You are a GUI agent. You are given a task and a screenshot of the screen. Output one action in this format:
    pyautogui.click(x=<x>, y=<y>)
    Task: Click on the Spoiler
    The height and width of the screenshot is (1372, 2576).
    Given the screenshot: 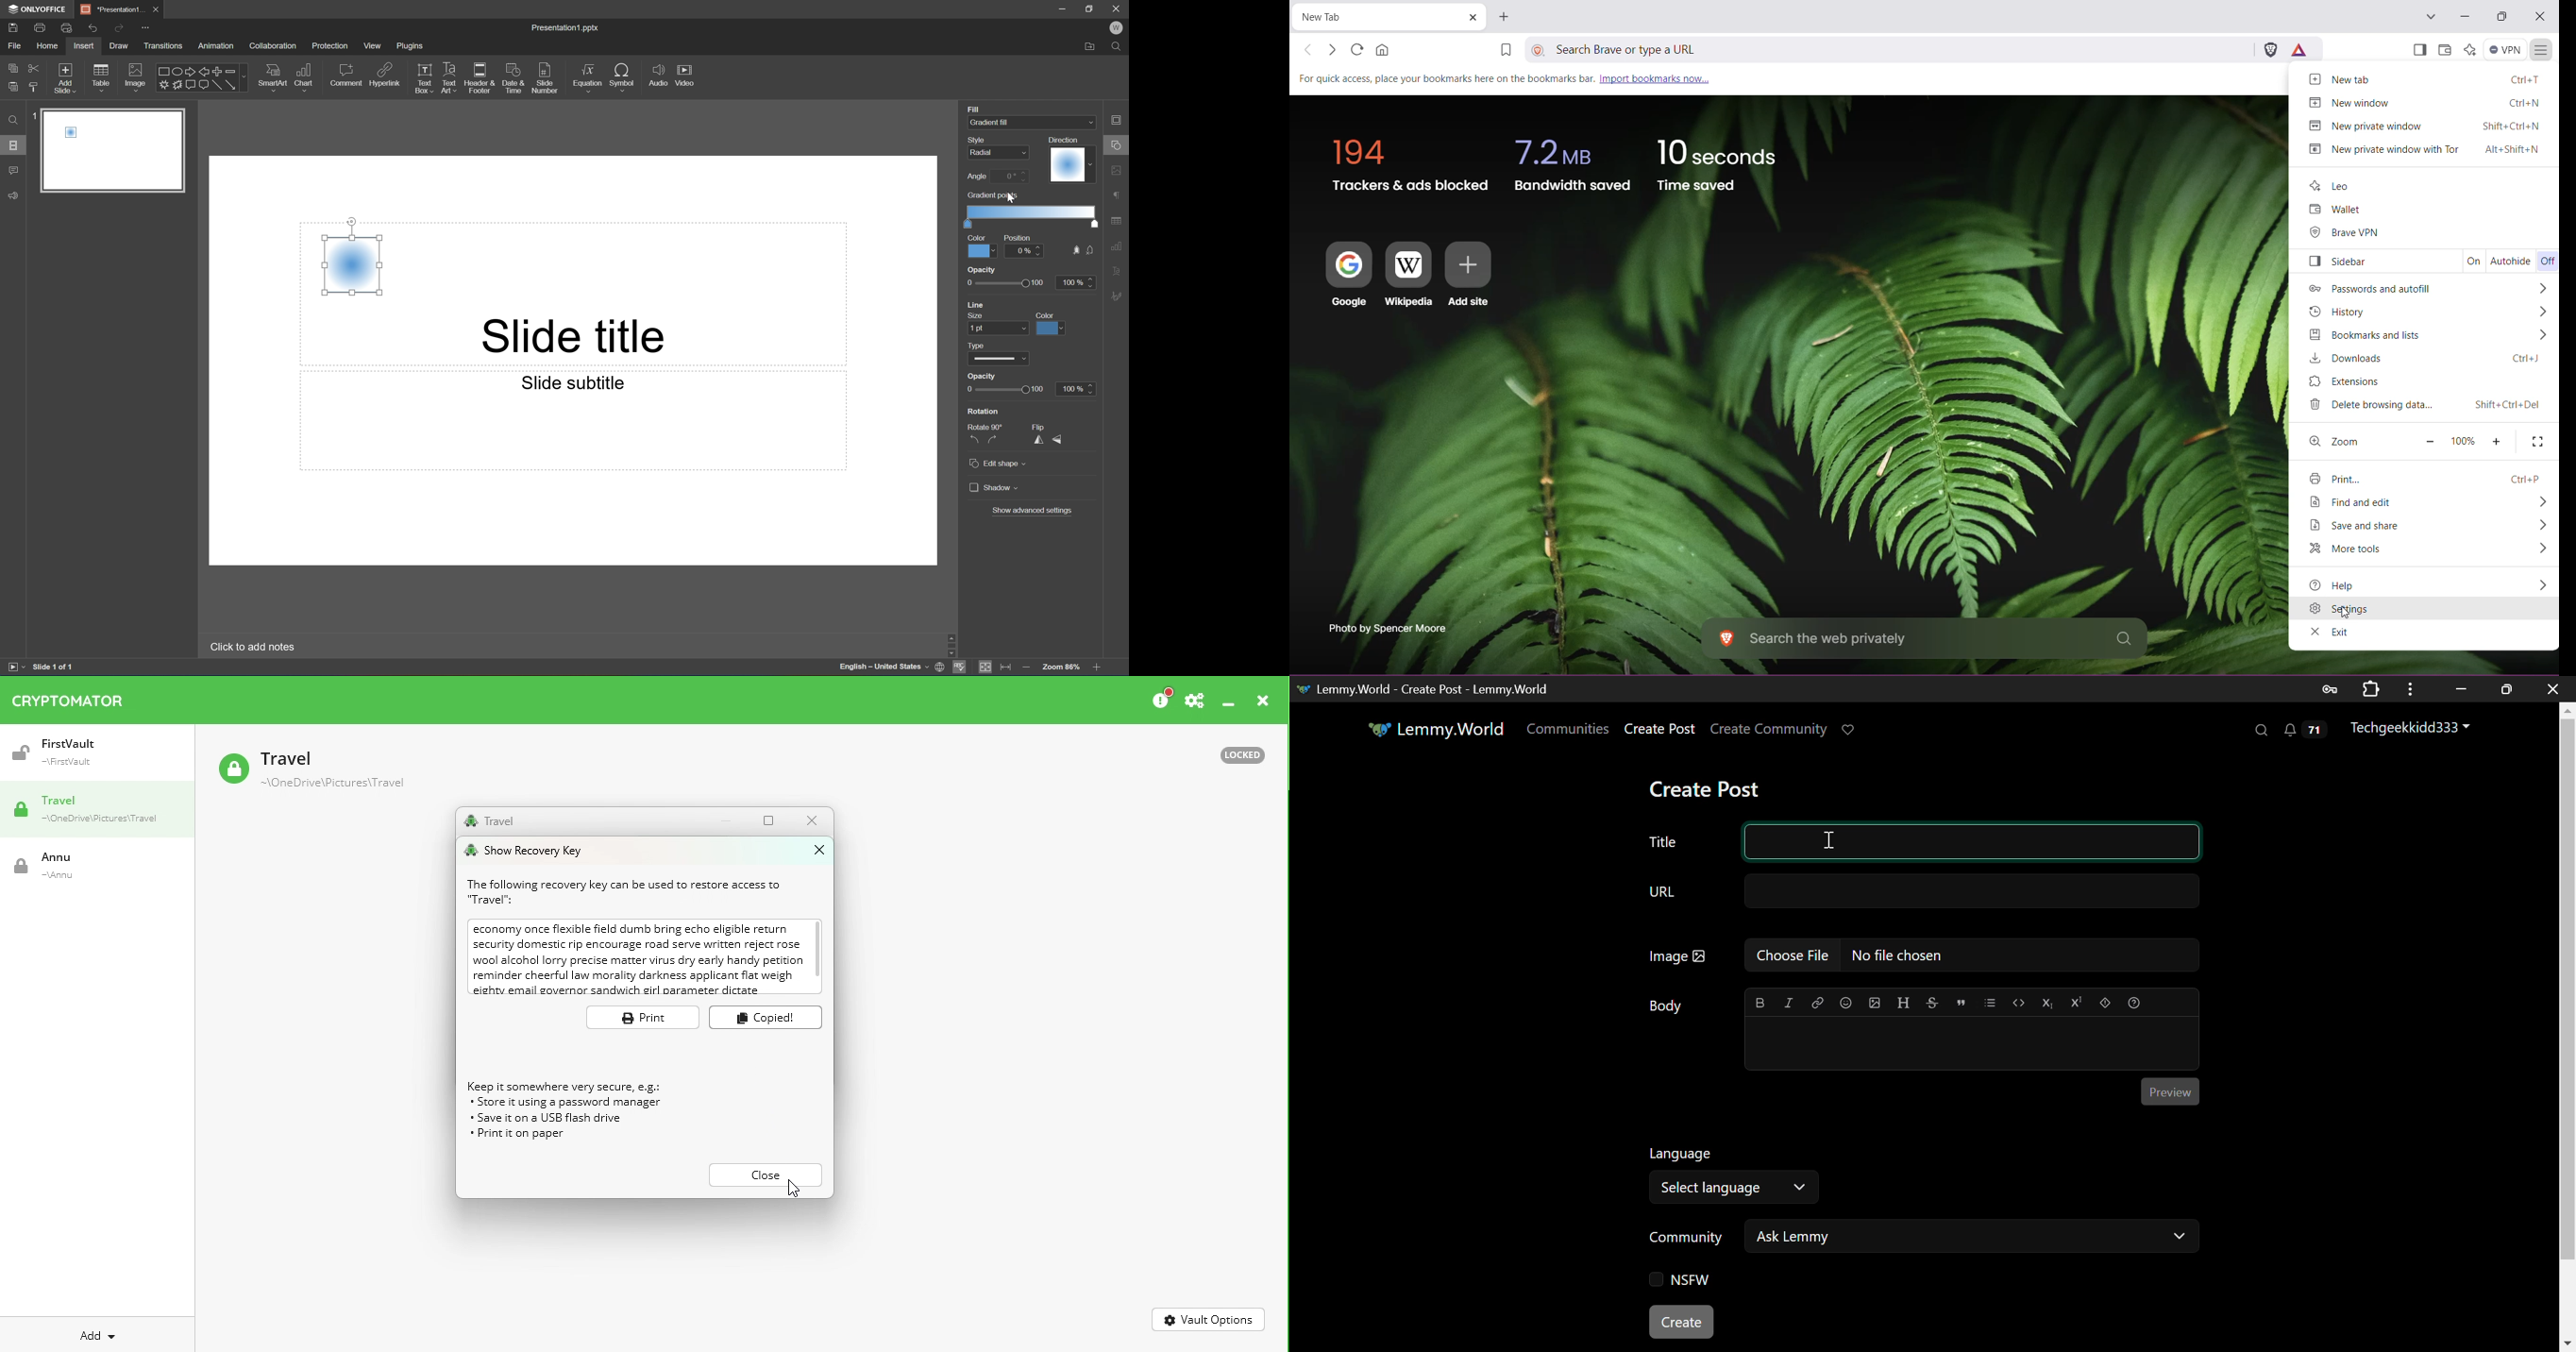 What is the action you would take?
    pyautogui.click(x=2106, y=1003)
    